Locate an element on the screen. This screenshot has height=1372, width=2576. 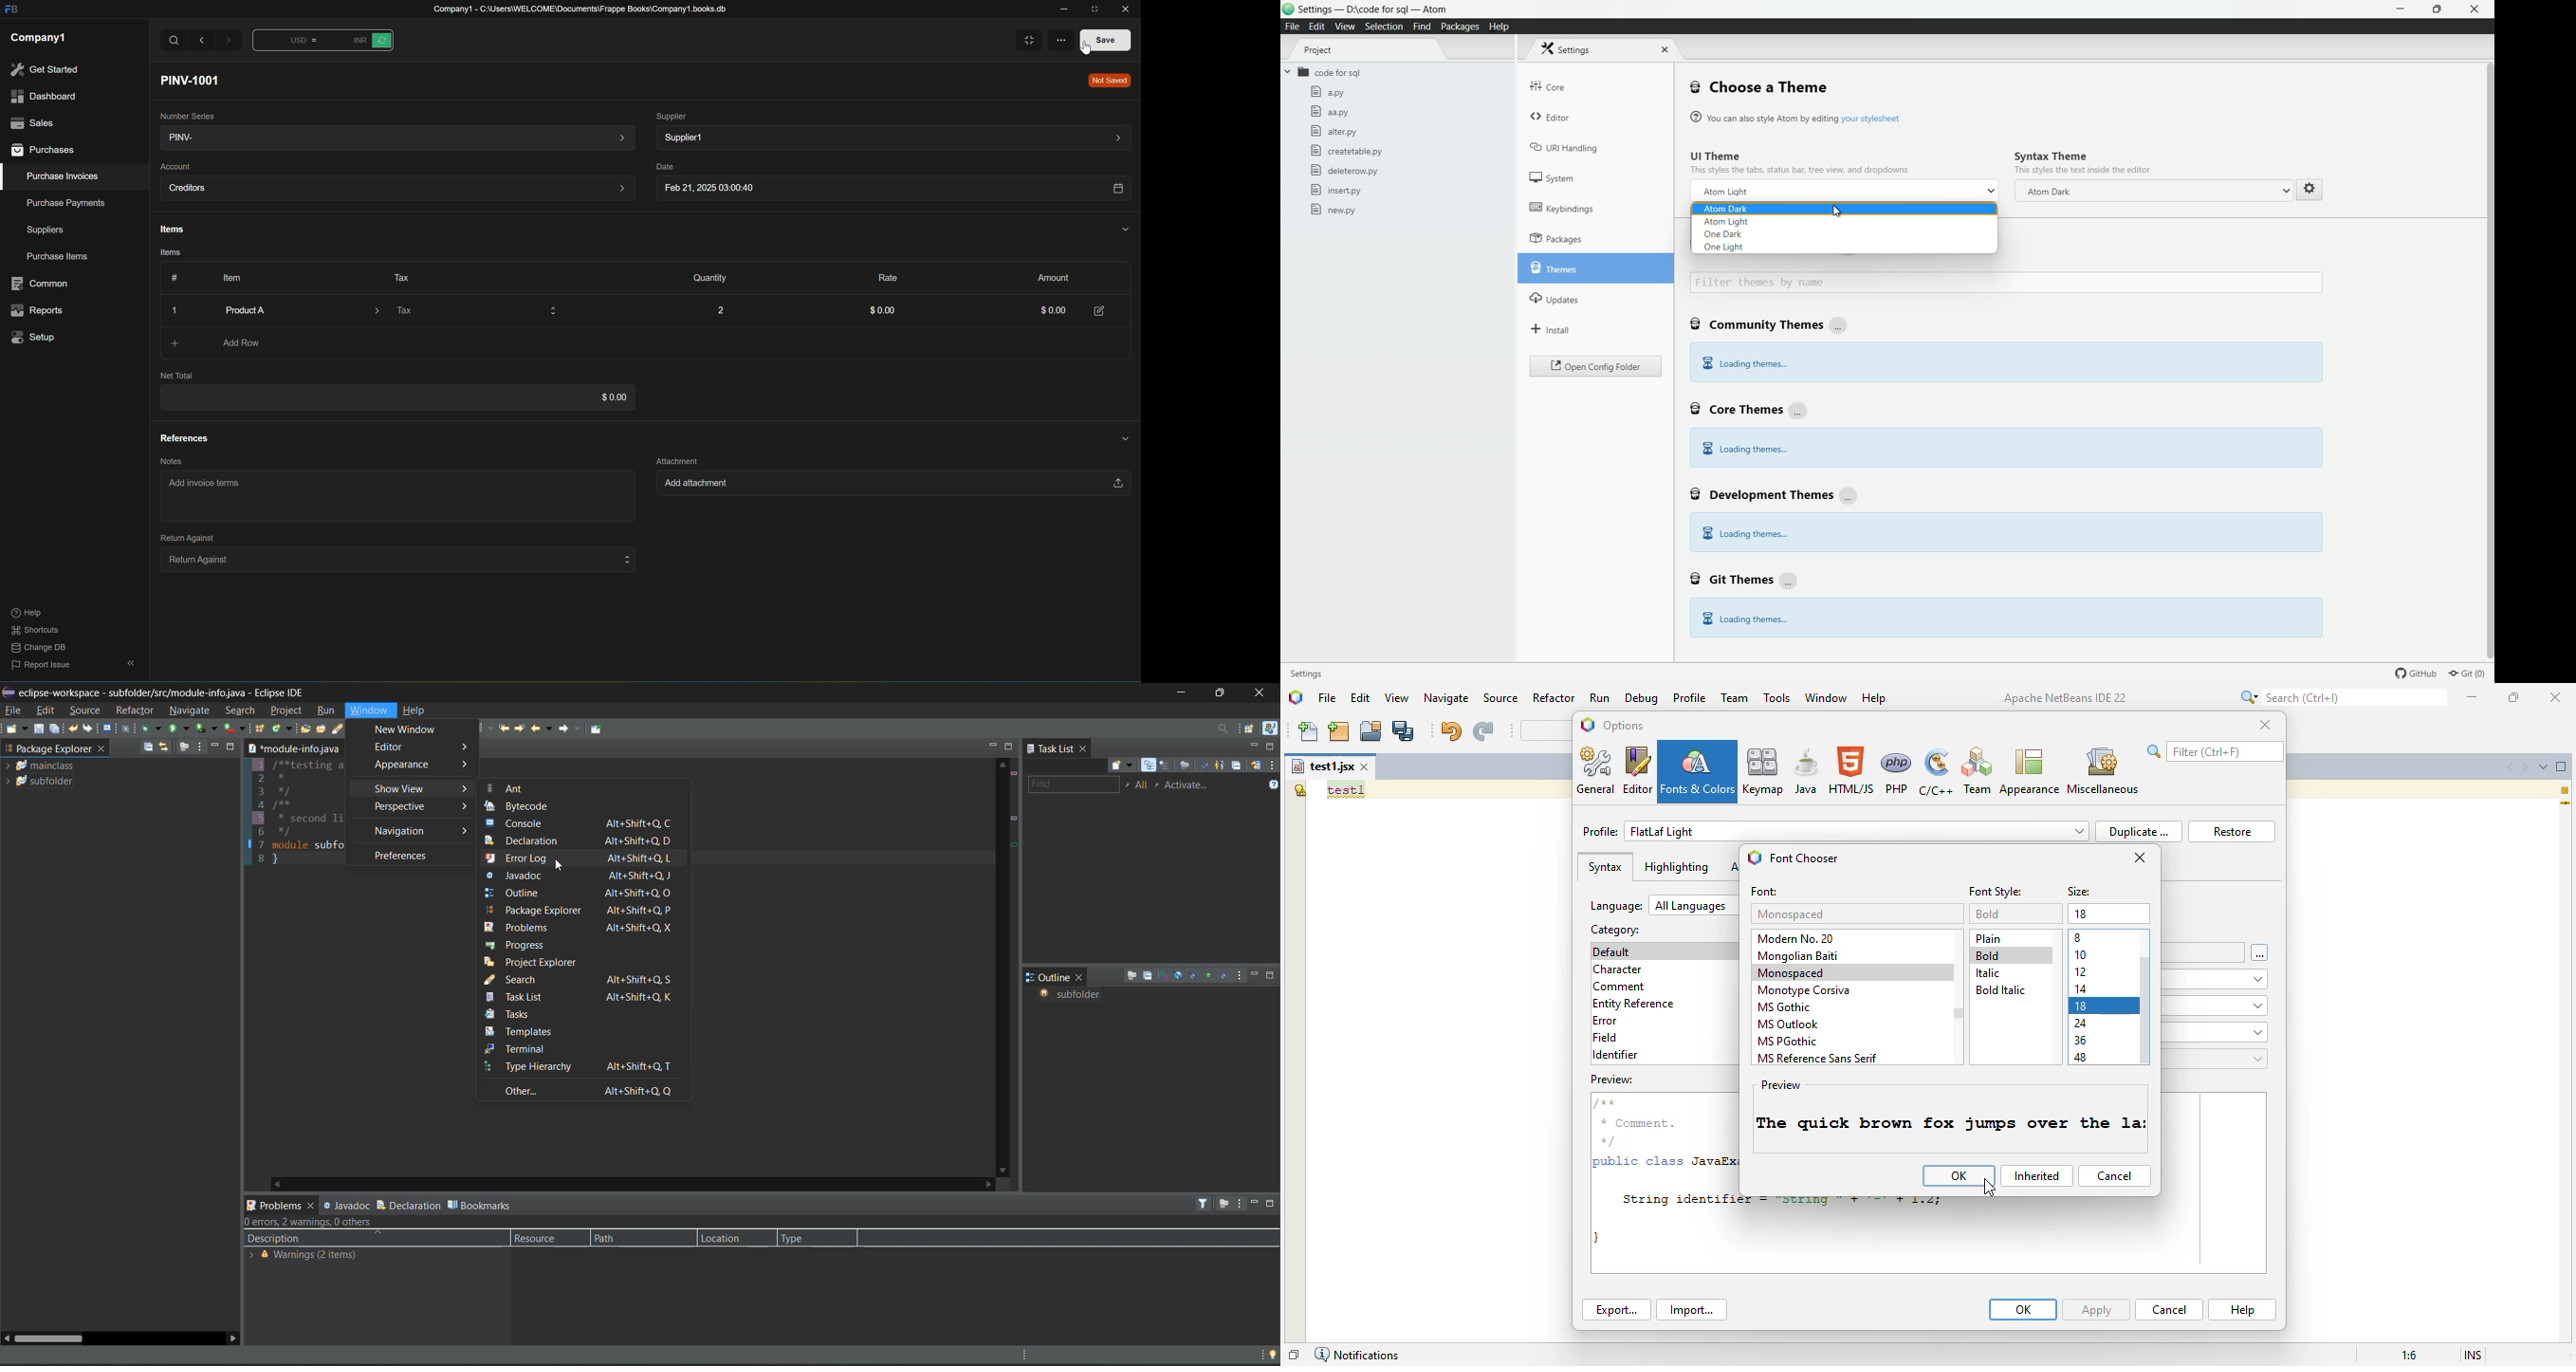
shortcuts is located at coordinates (35, 630).